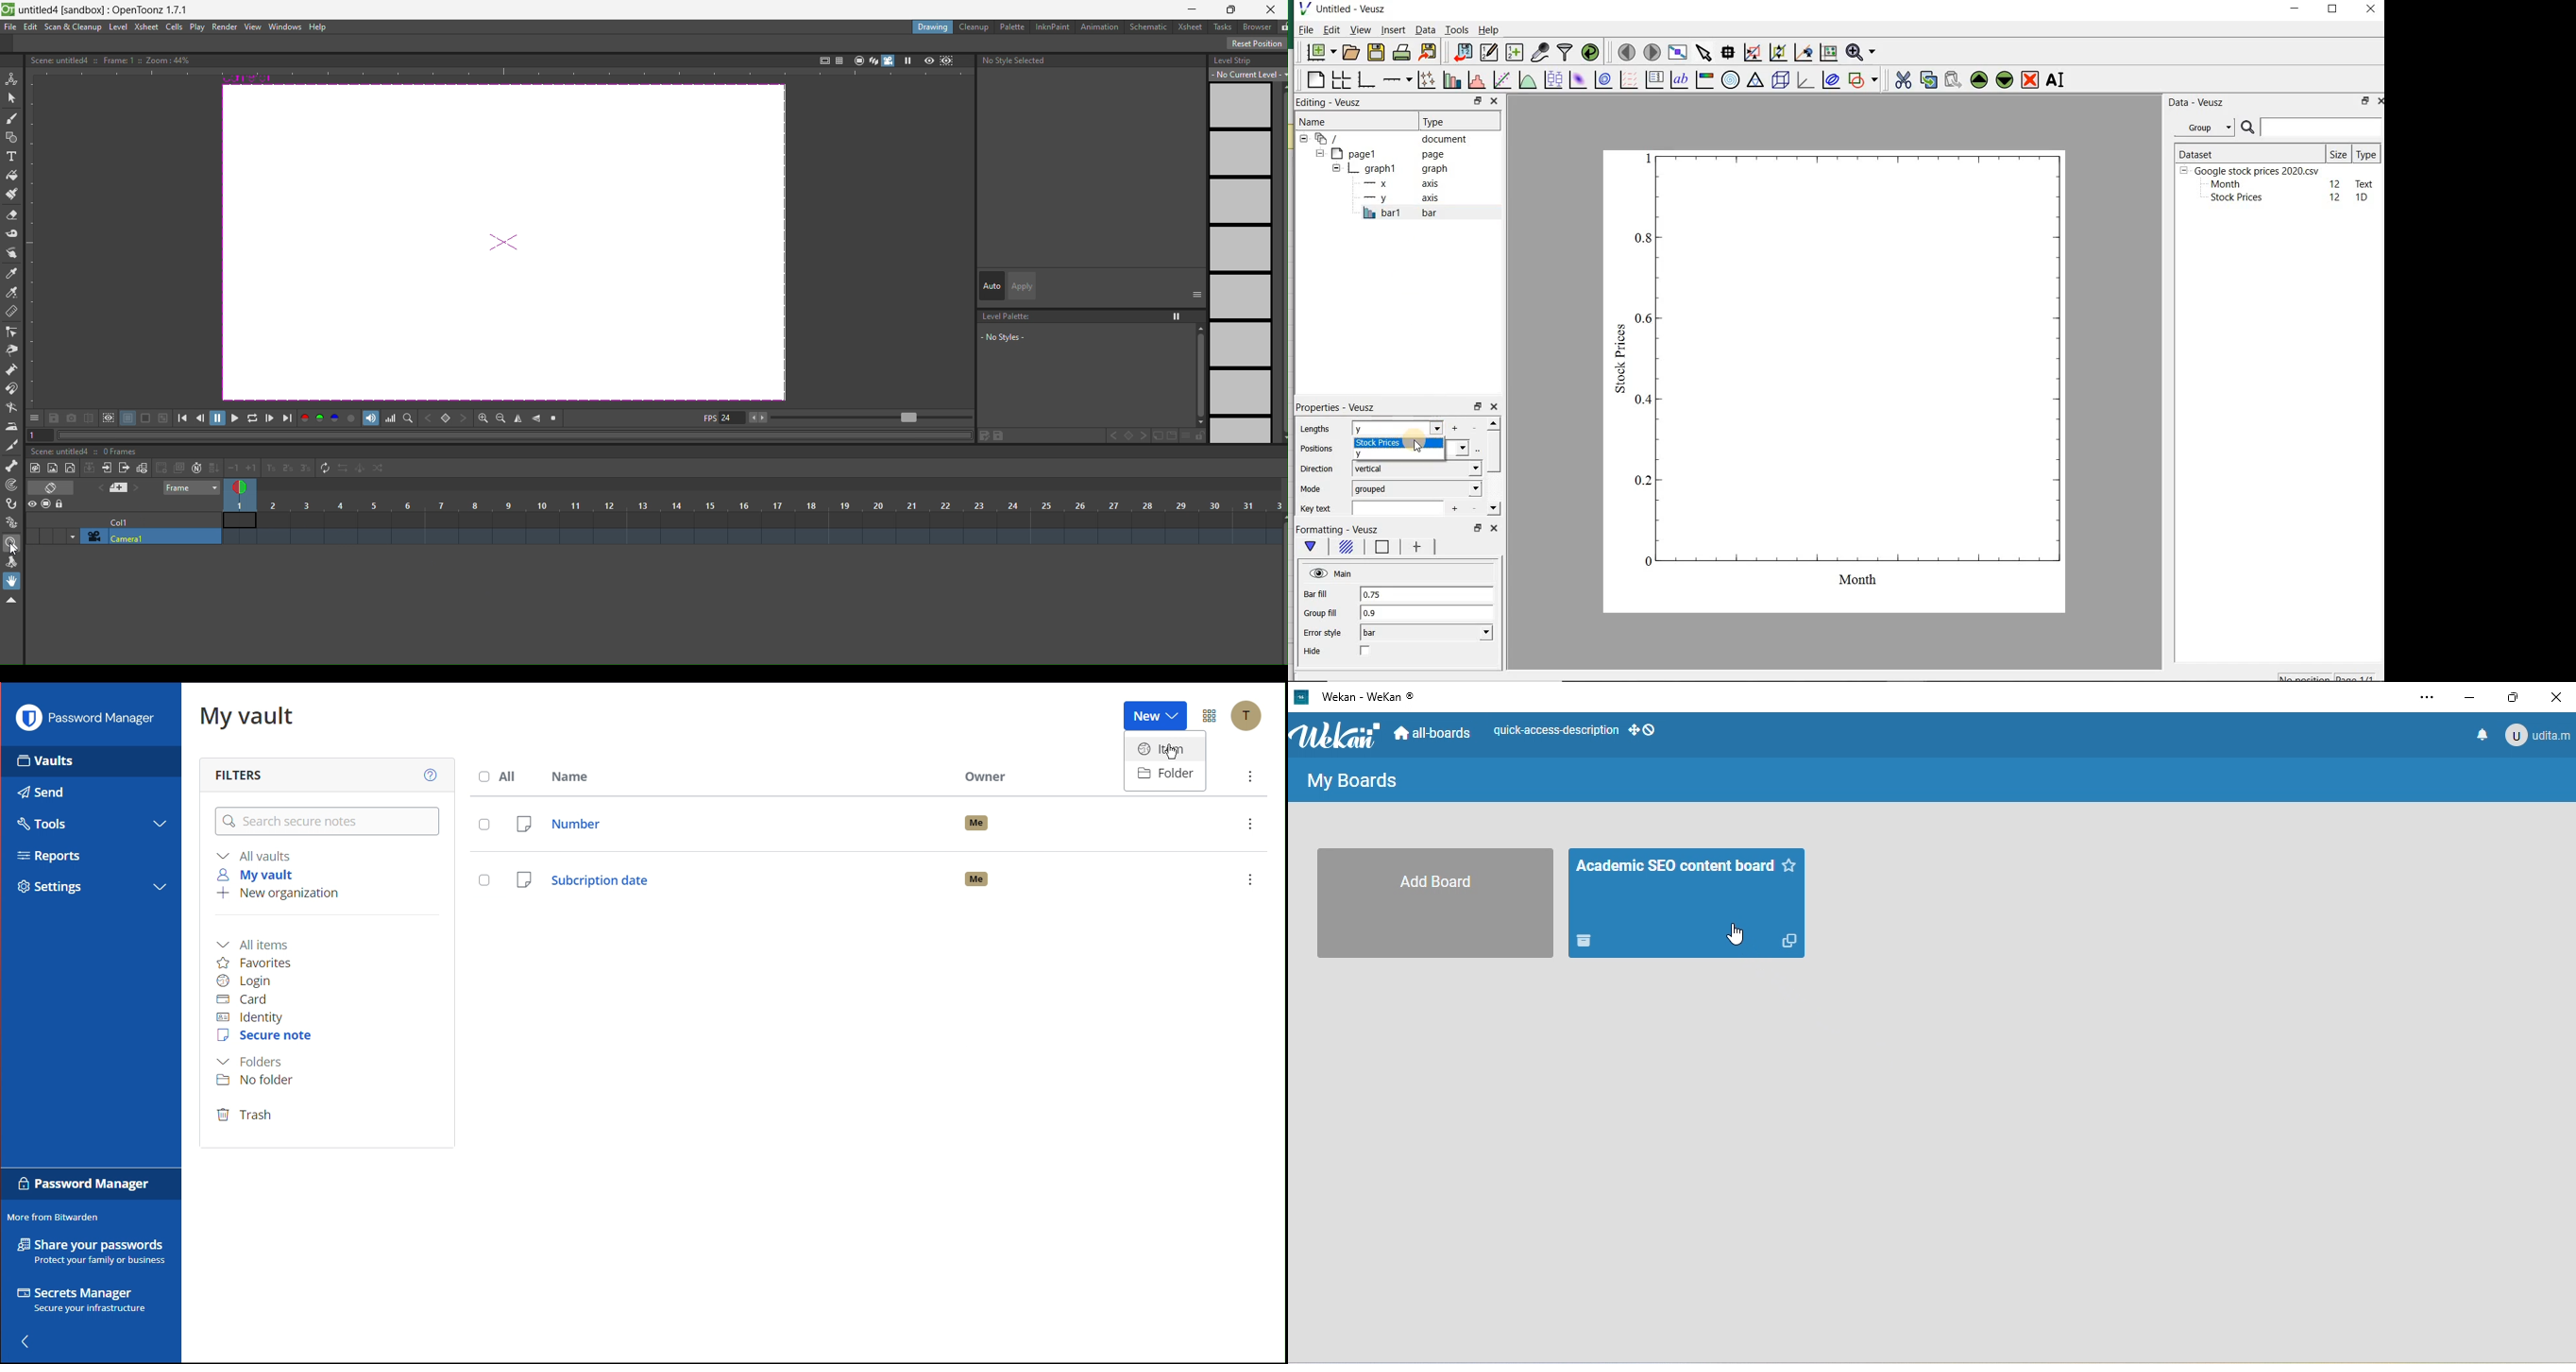 This screenshot has width=2576, height=1372. What do you see at coordinates (1752, 52) in the screenshot?
I see `click or draw a rectangle to zoom graph axes` at bounding box center [1752, 52].